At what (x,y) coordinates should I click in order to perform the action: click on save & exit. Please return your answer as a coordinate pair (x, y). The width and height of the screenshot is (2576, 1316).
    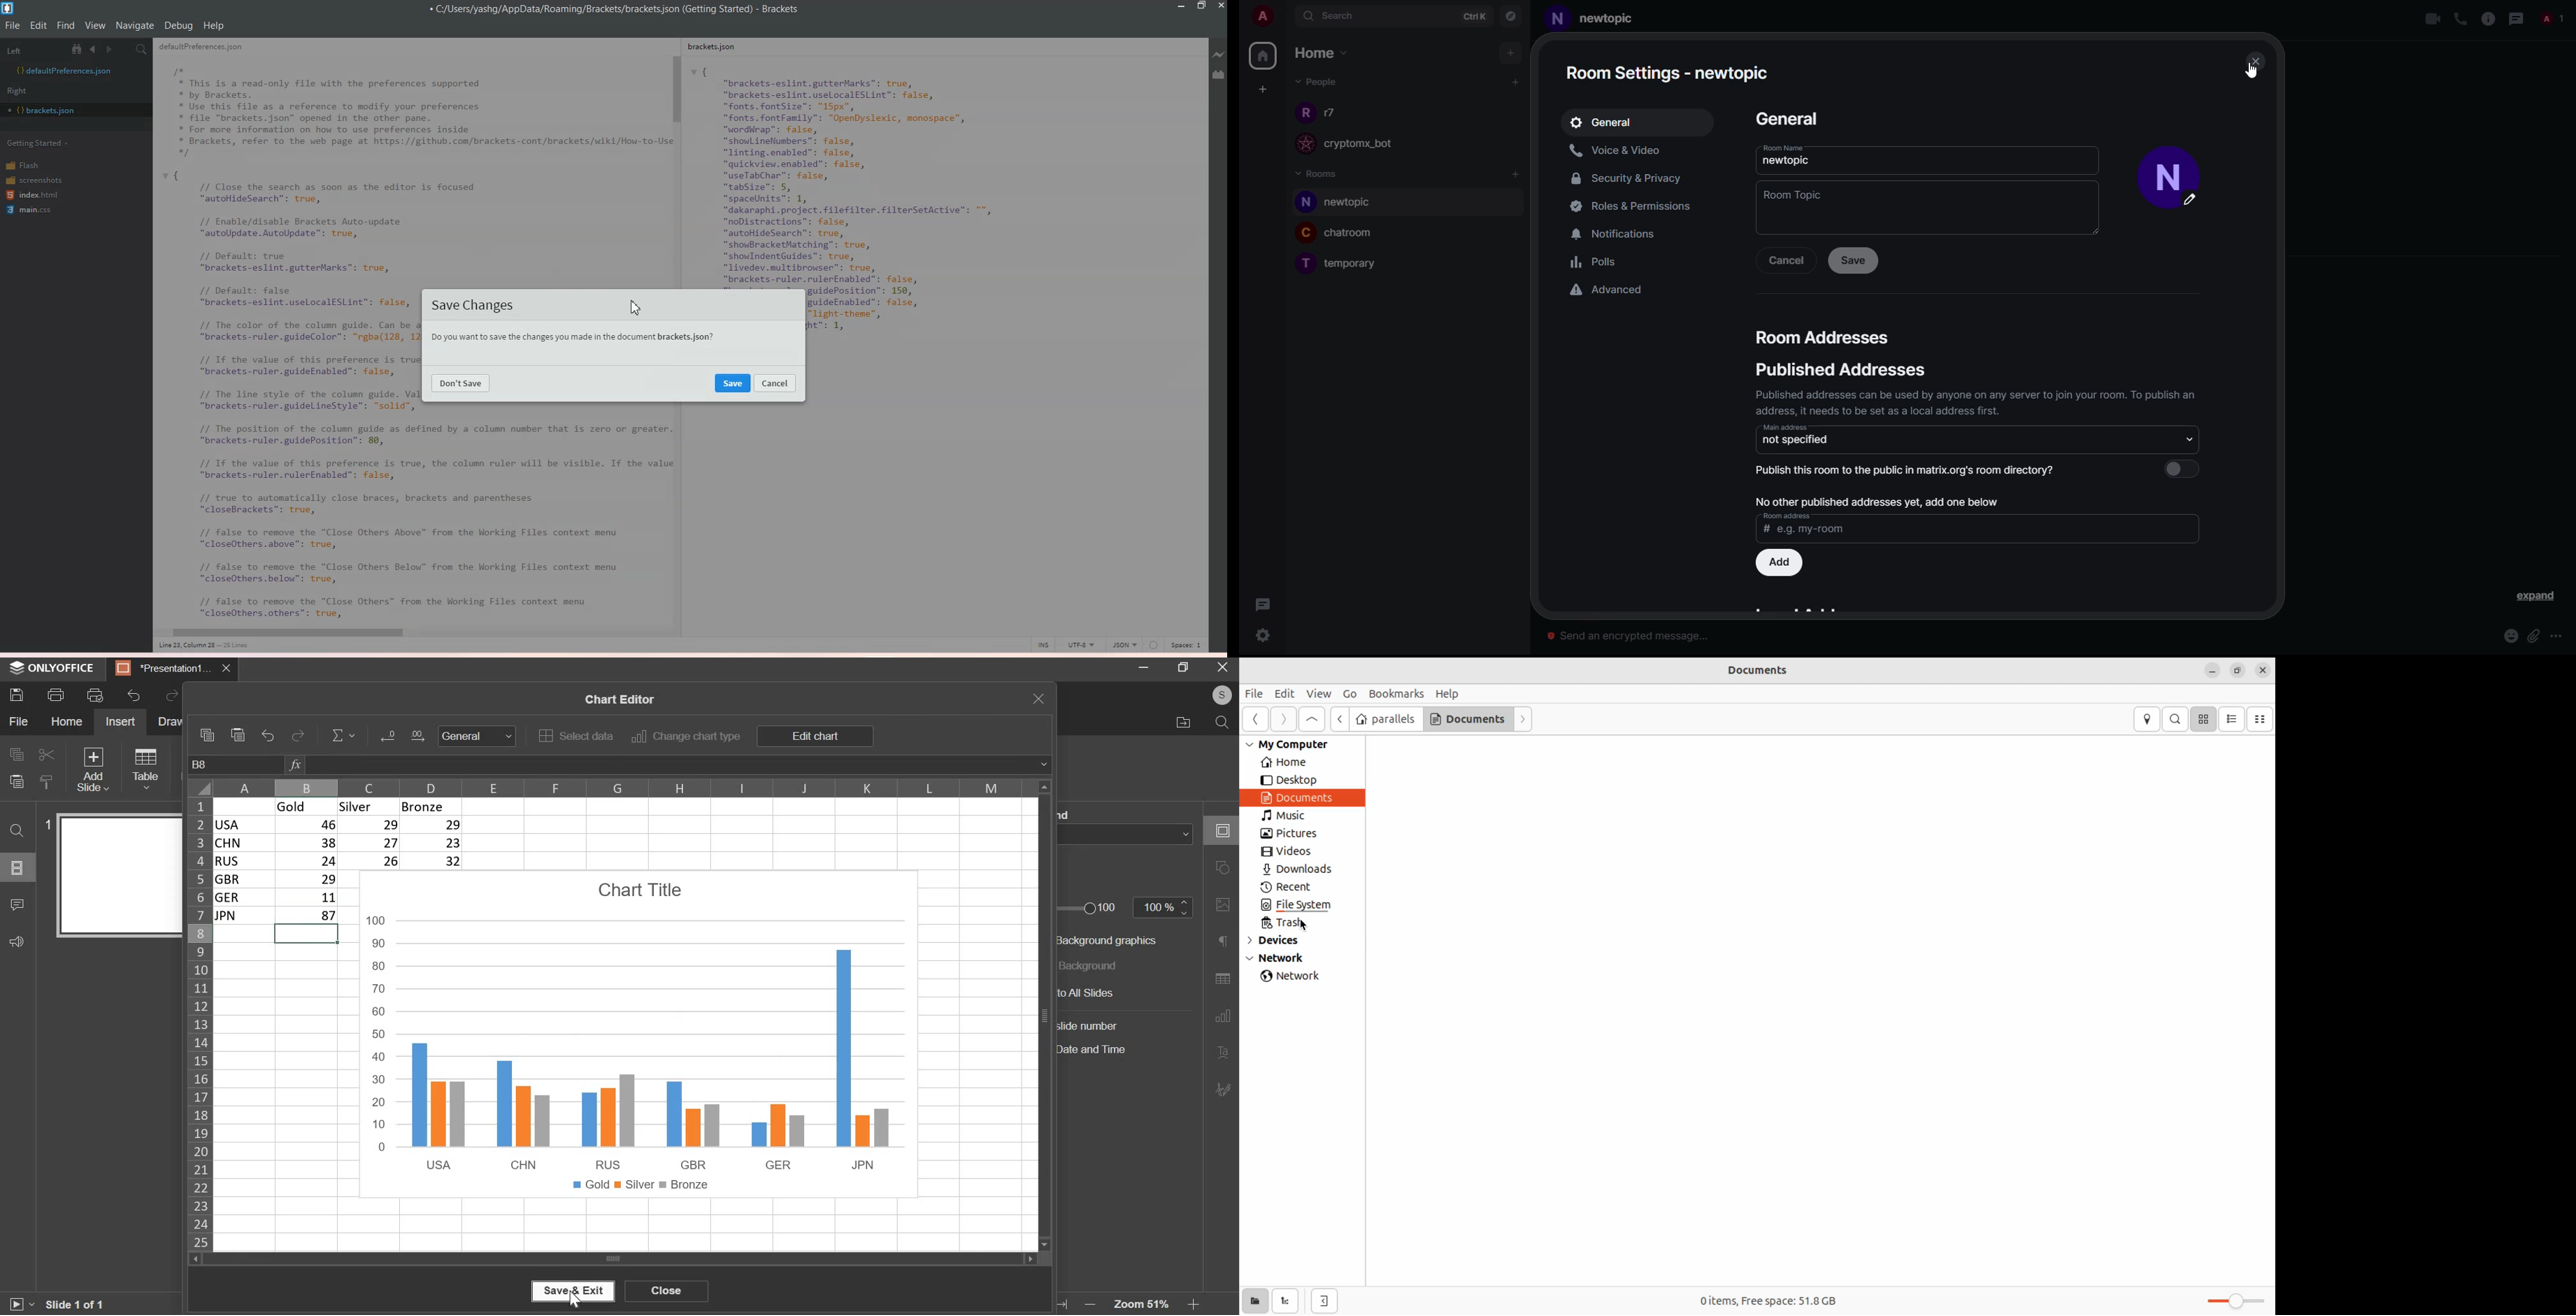
    Looking at the image, I should click on (572, 1290).